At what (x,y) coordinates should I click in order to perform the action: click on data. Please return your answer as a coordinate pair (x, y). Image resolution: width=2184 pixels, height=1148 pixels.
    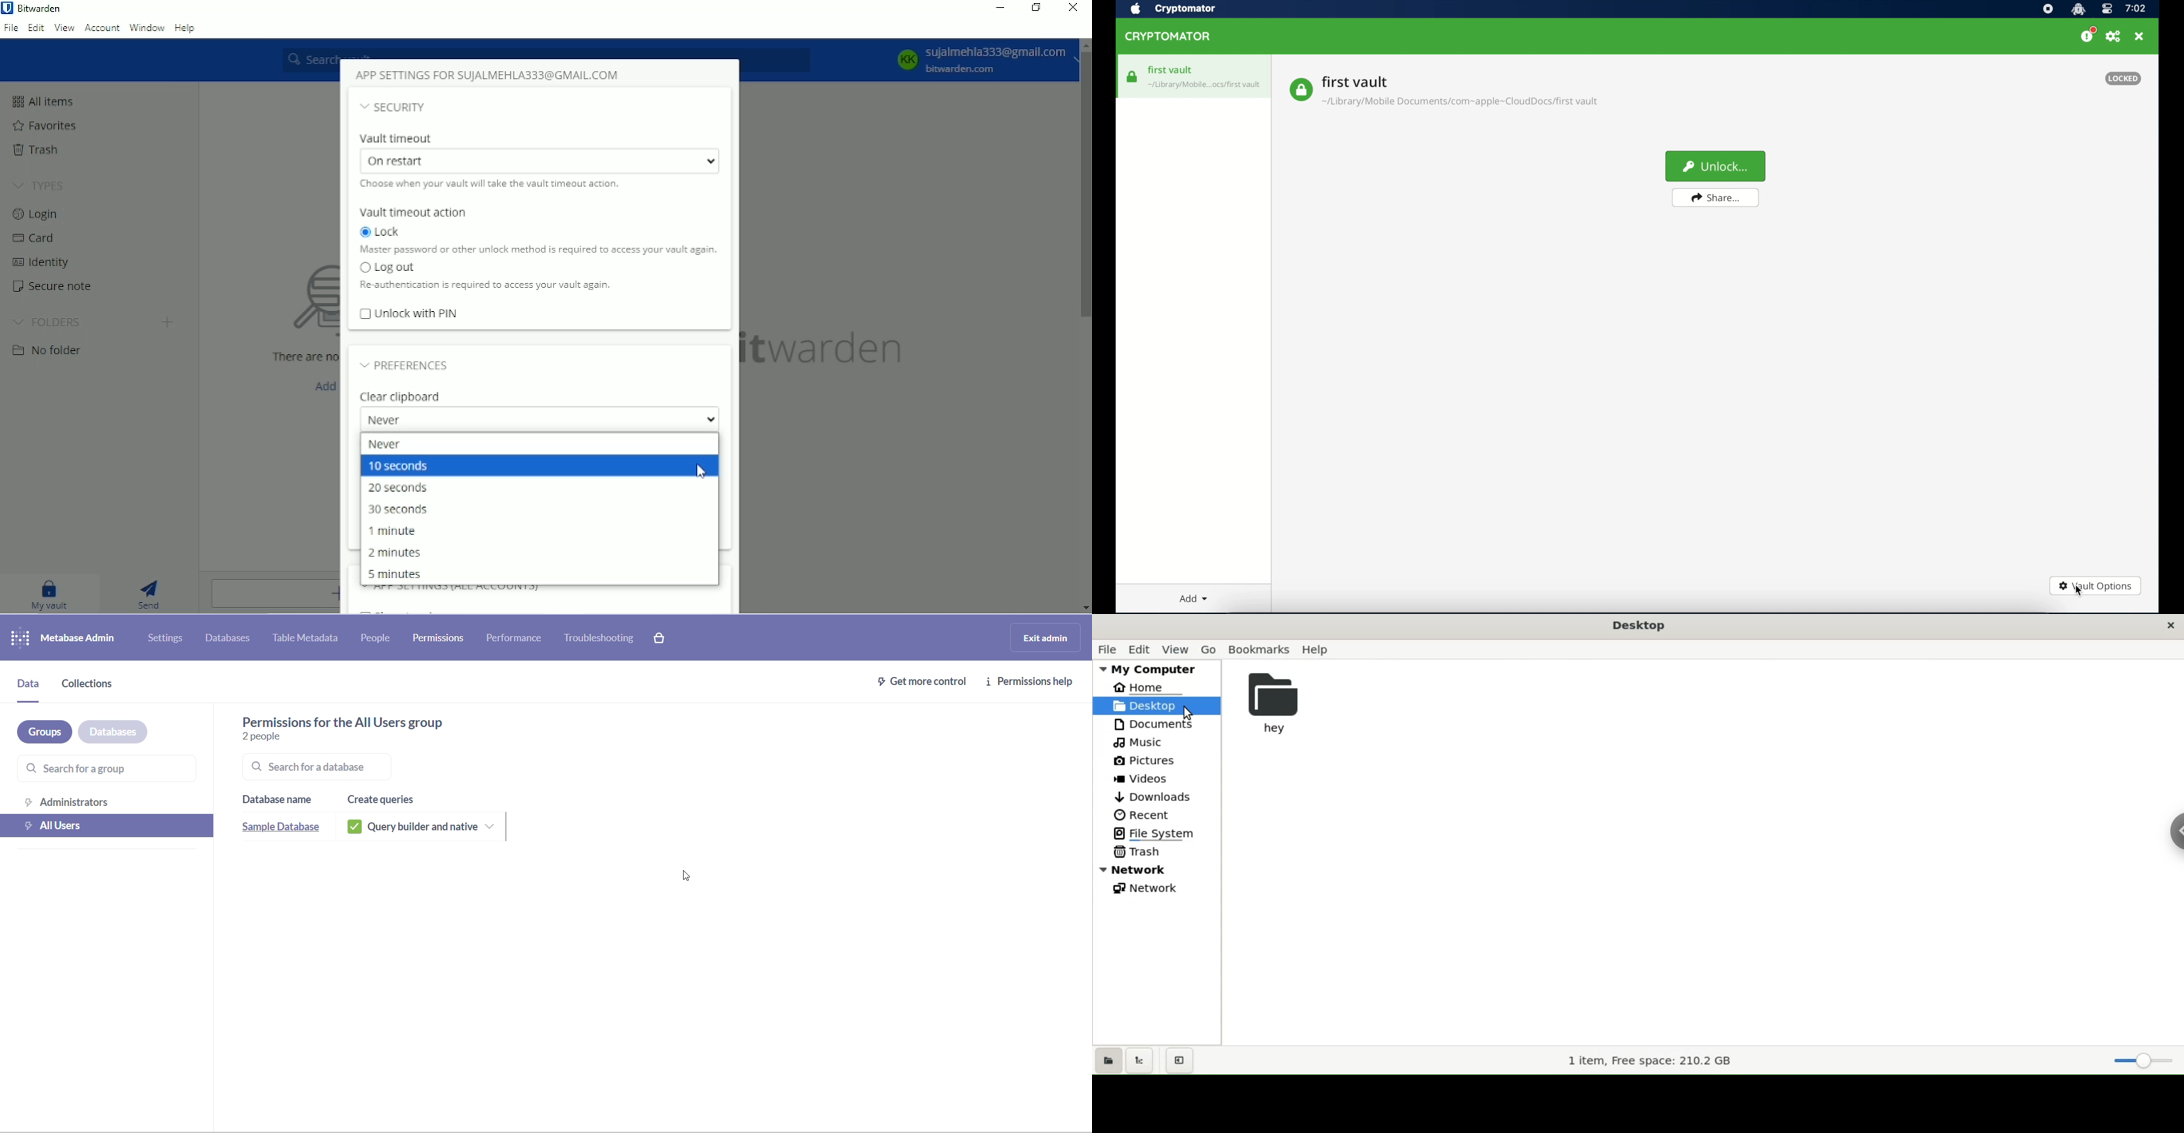
    Looking at the image, I should click on (30, 683).